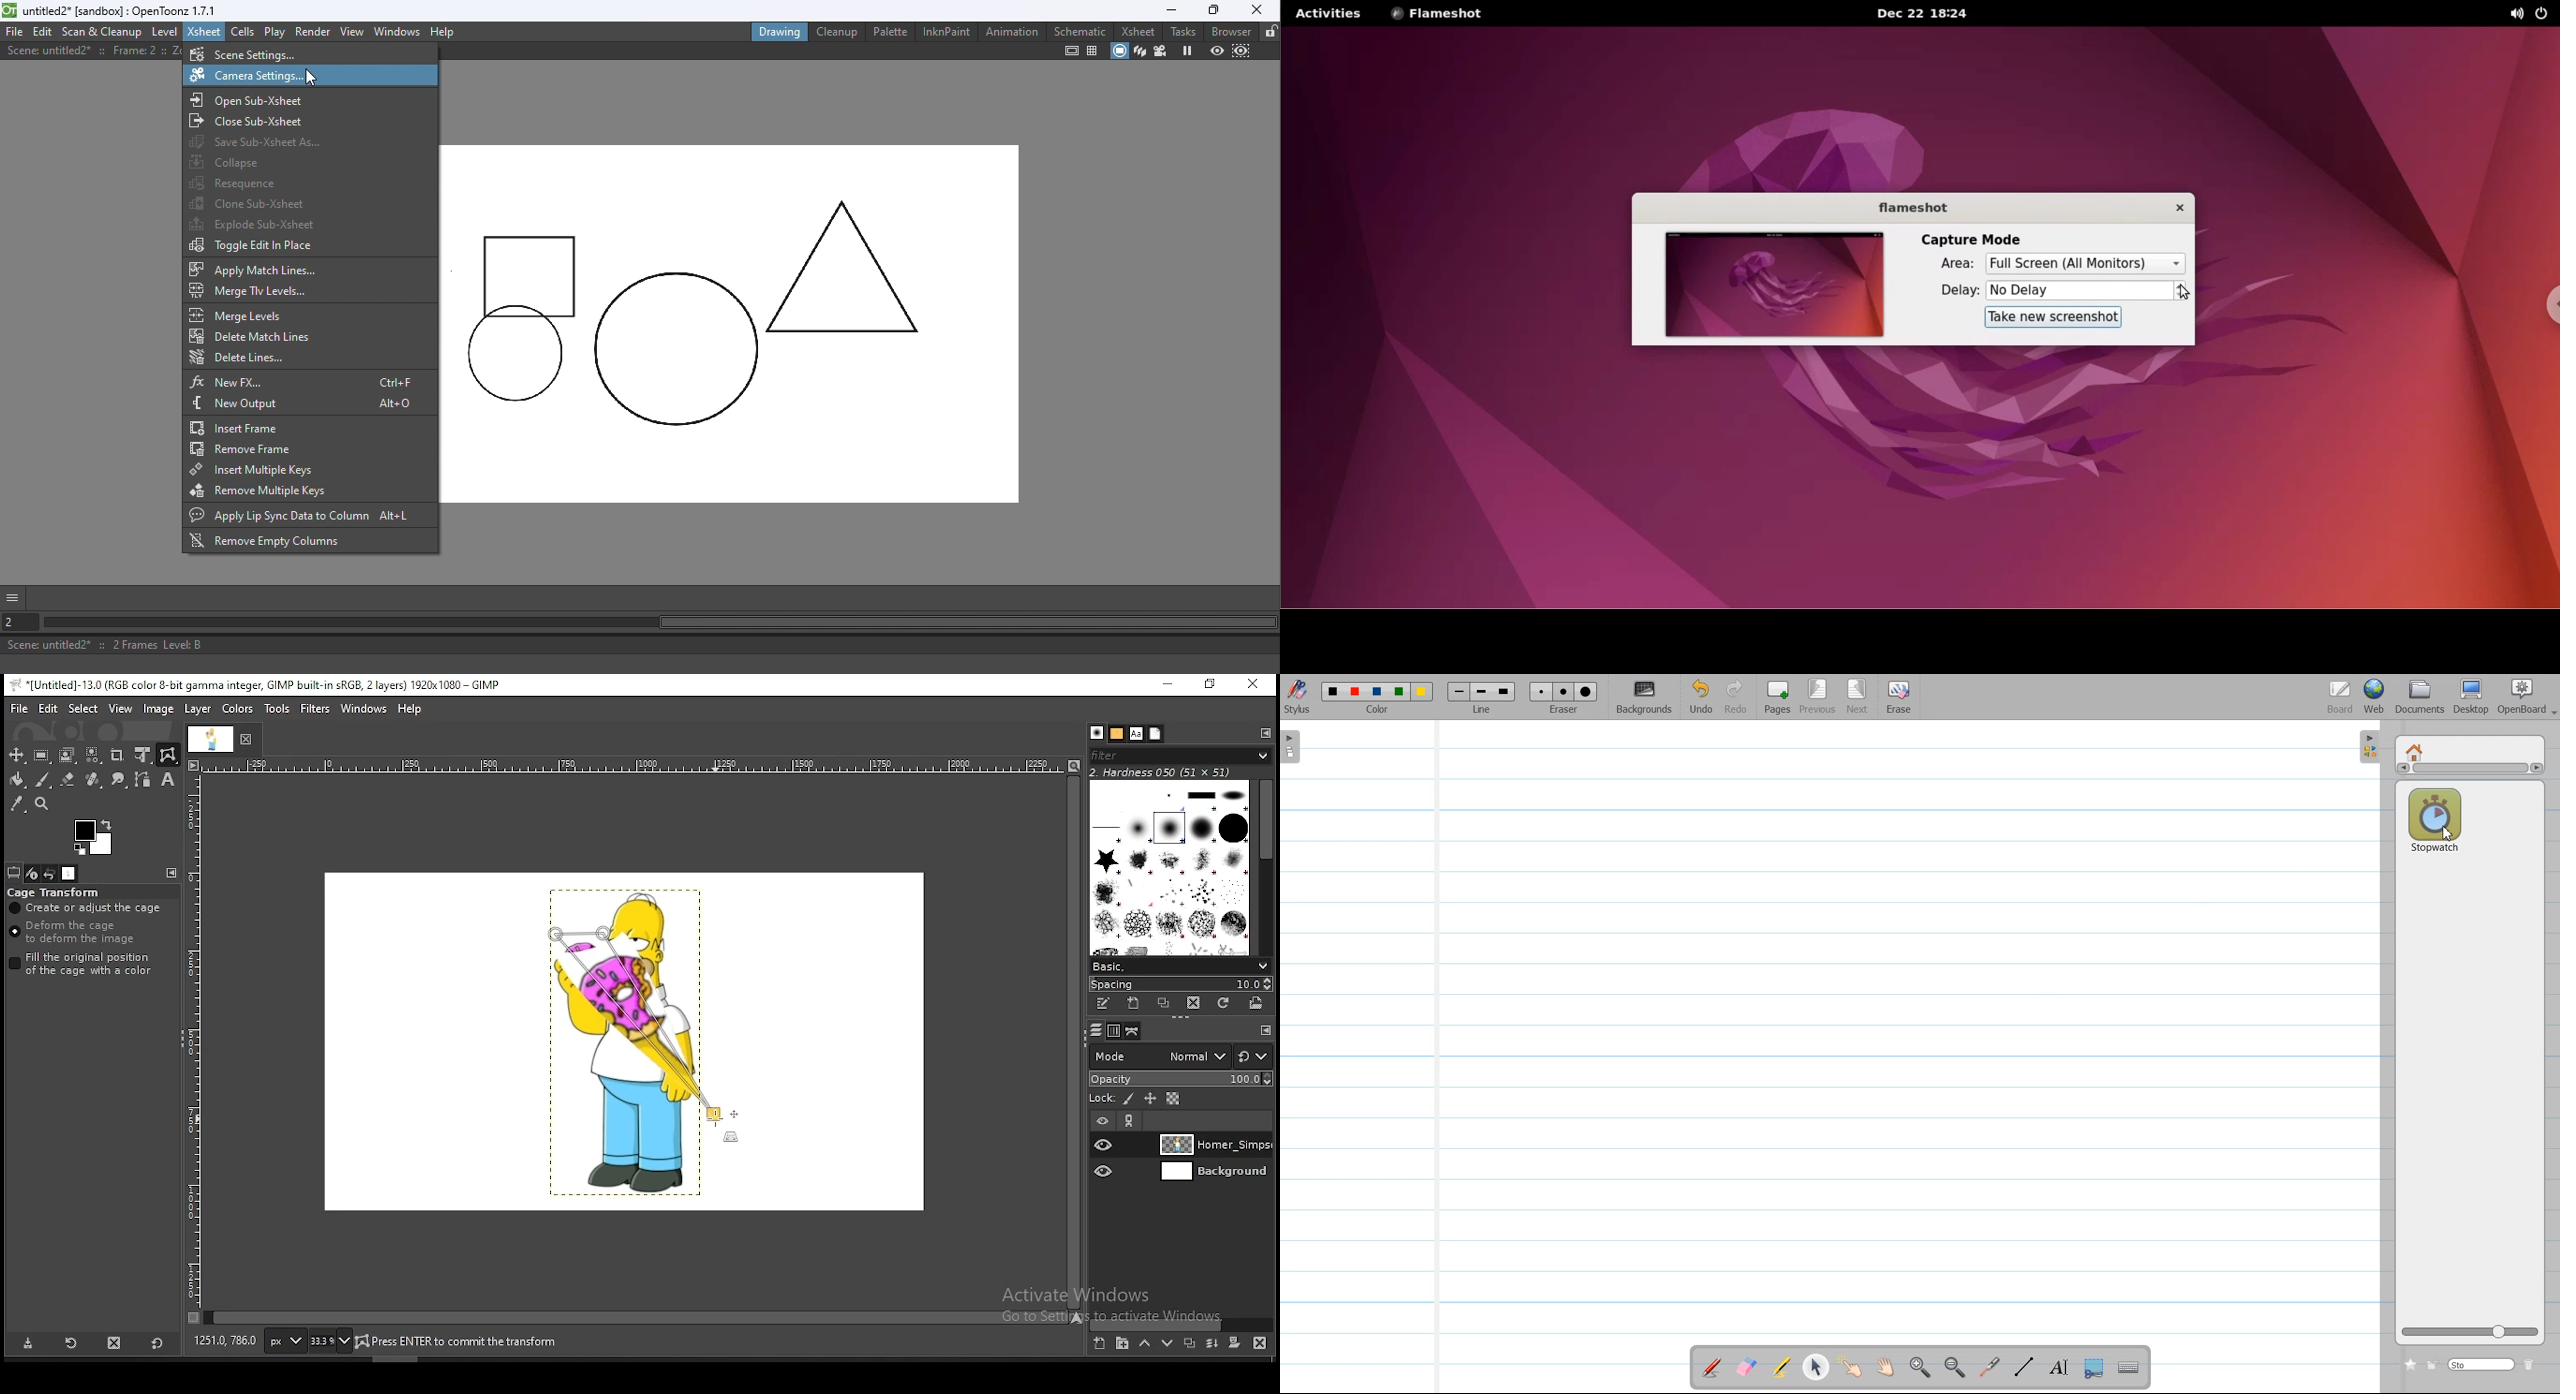 Image resolution: width=2576 pixels, height=1400 pixels. What do you see at coordinates (28, 1344) in the screenshot?
I see `save tool preset` at bounding box center [28, 1344].